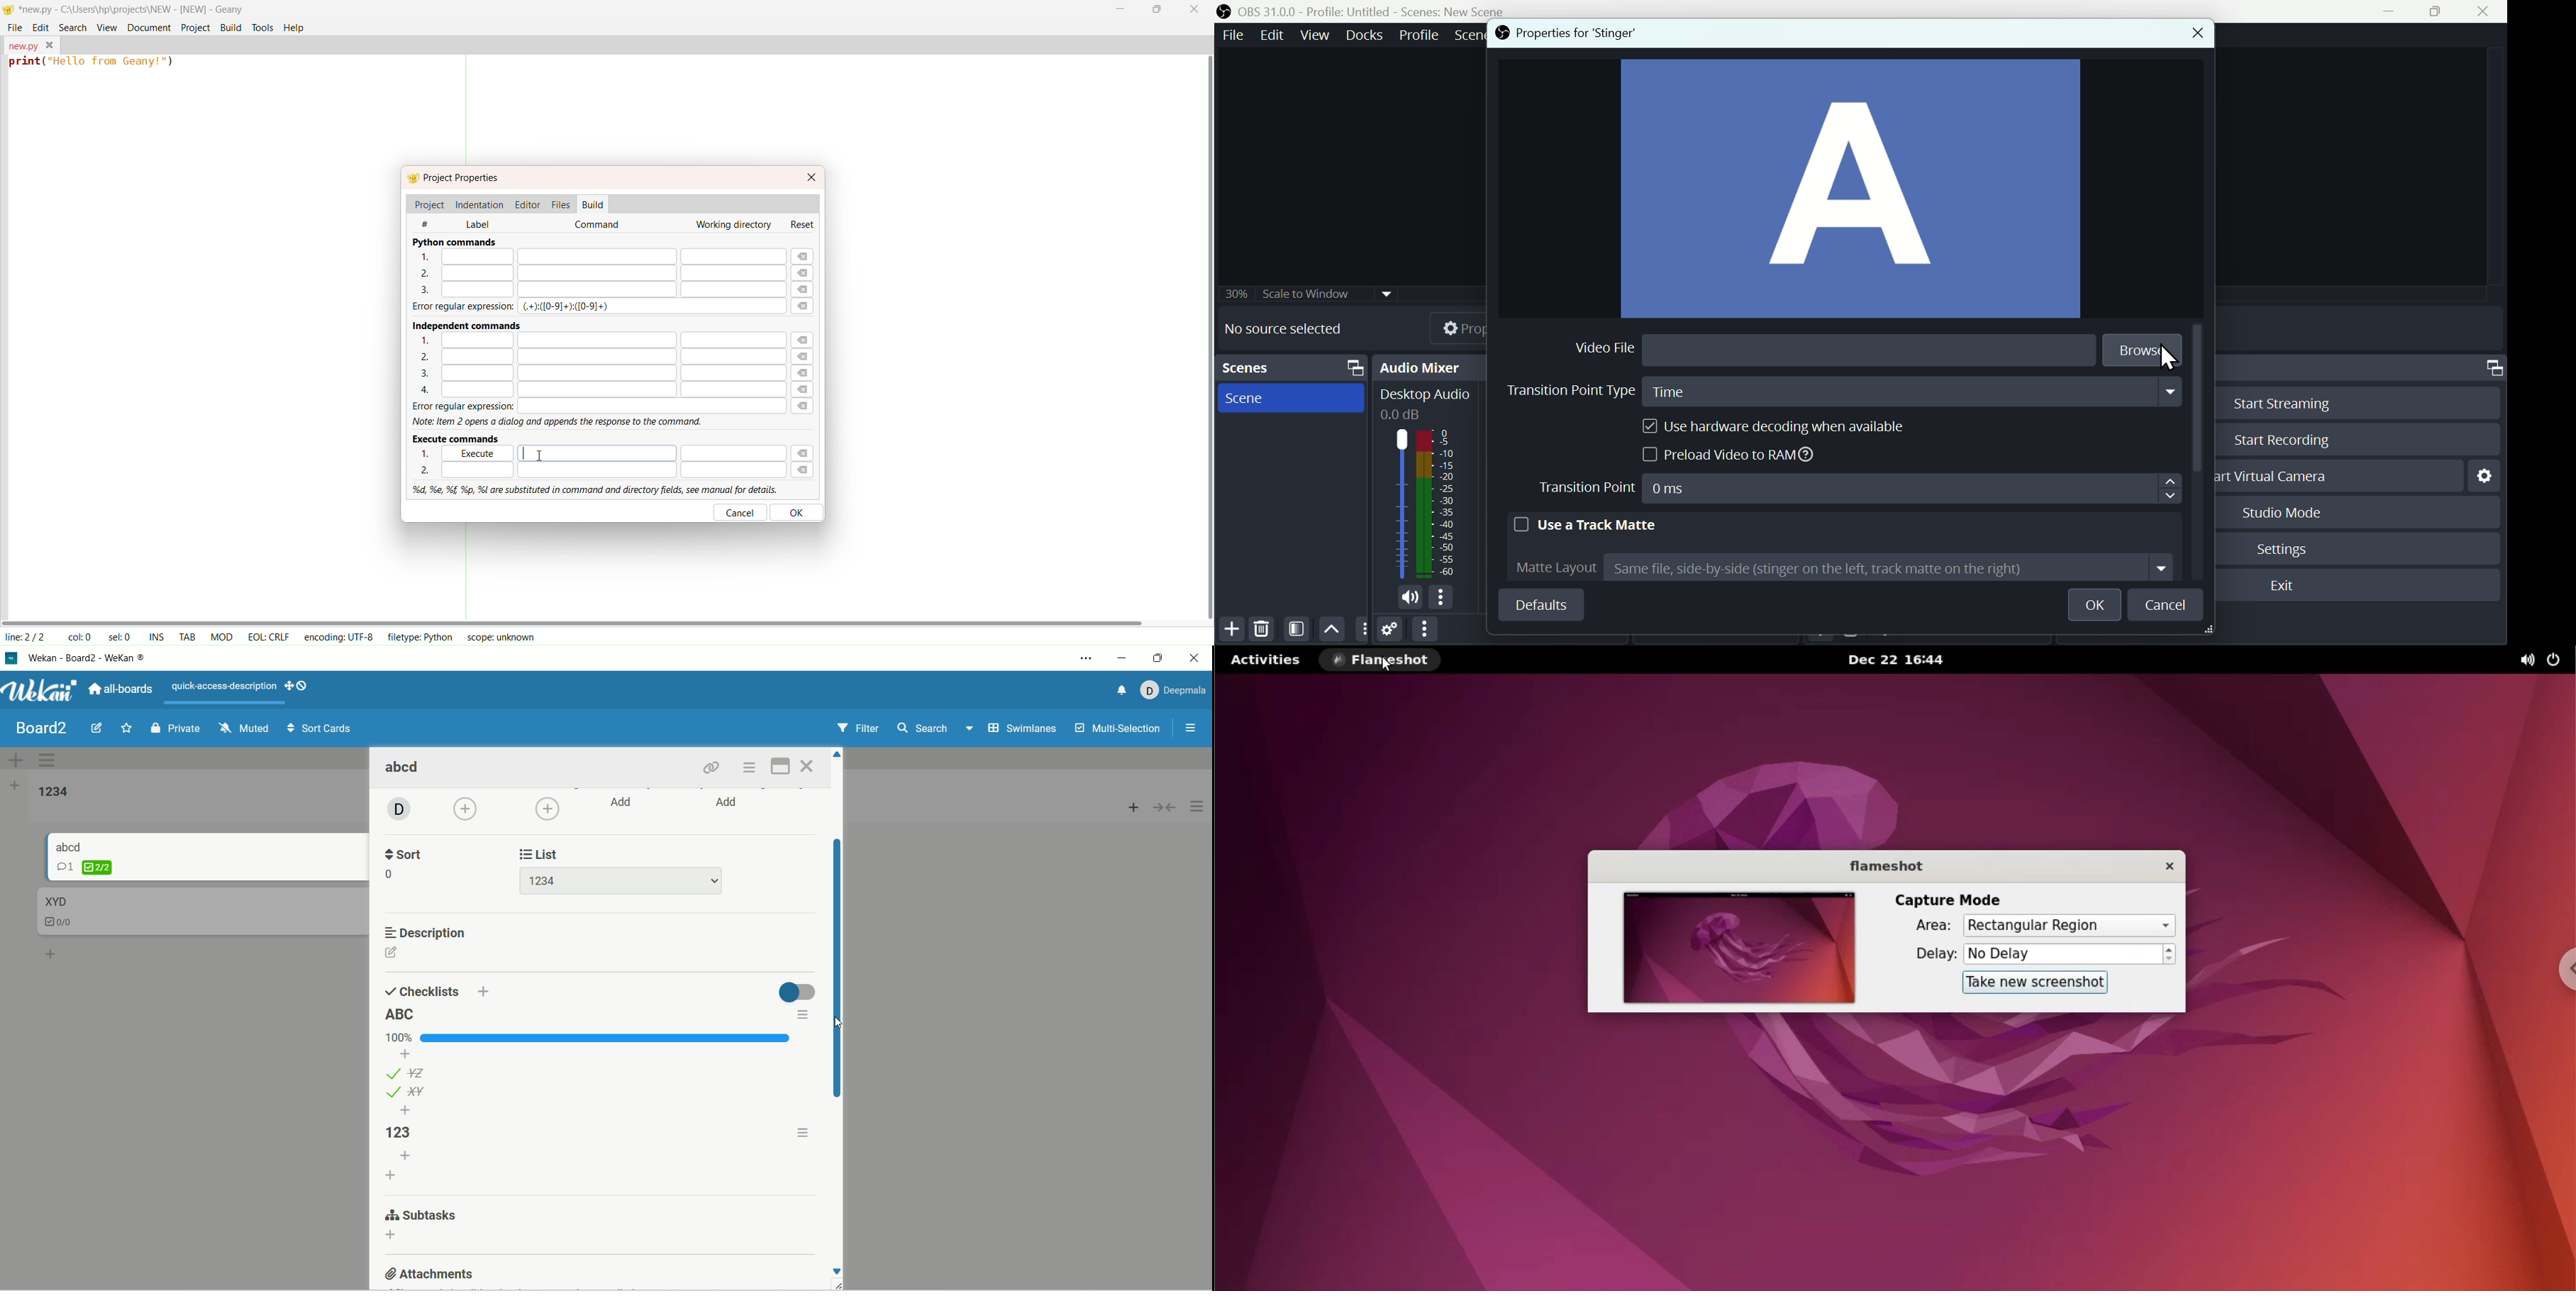 This screenshot has height=1316, width=2576. I want to click on build, so click(594, 204).